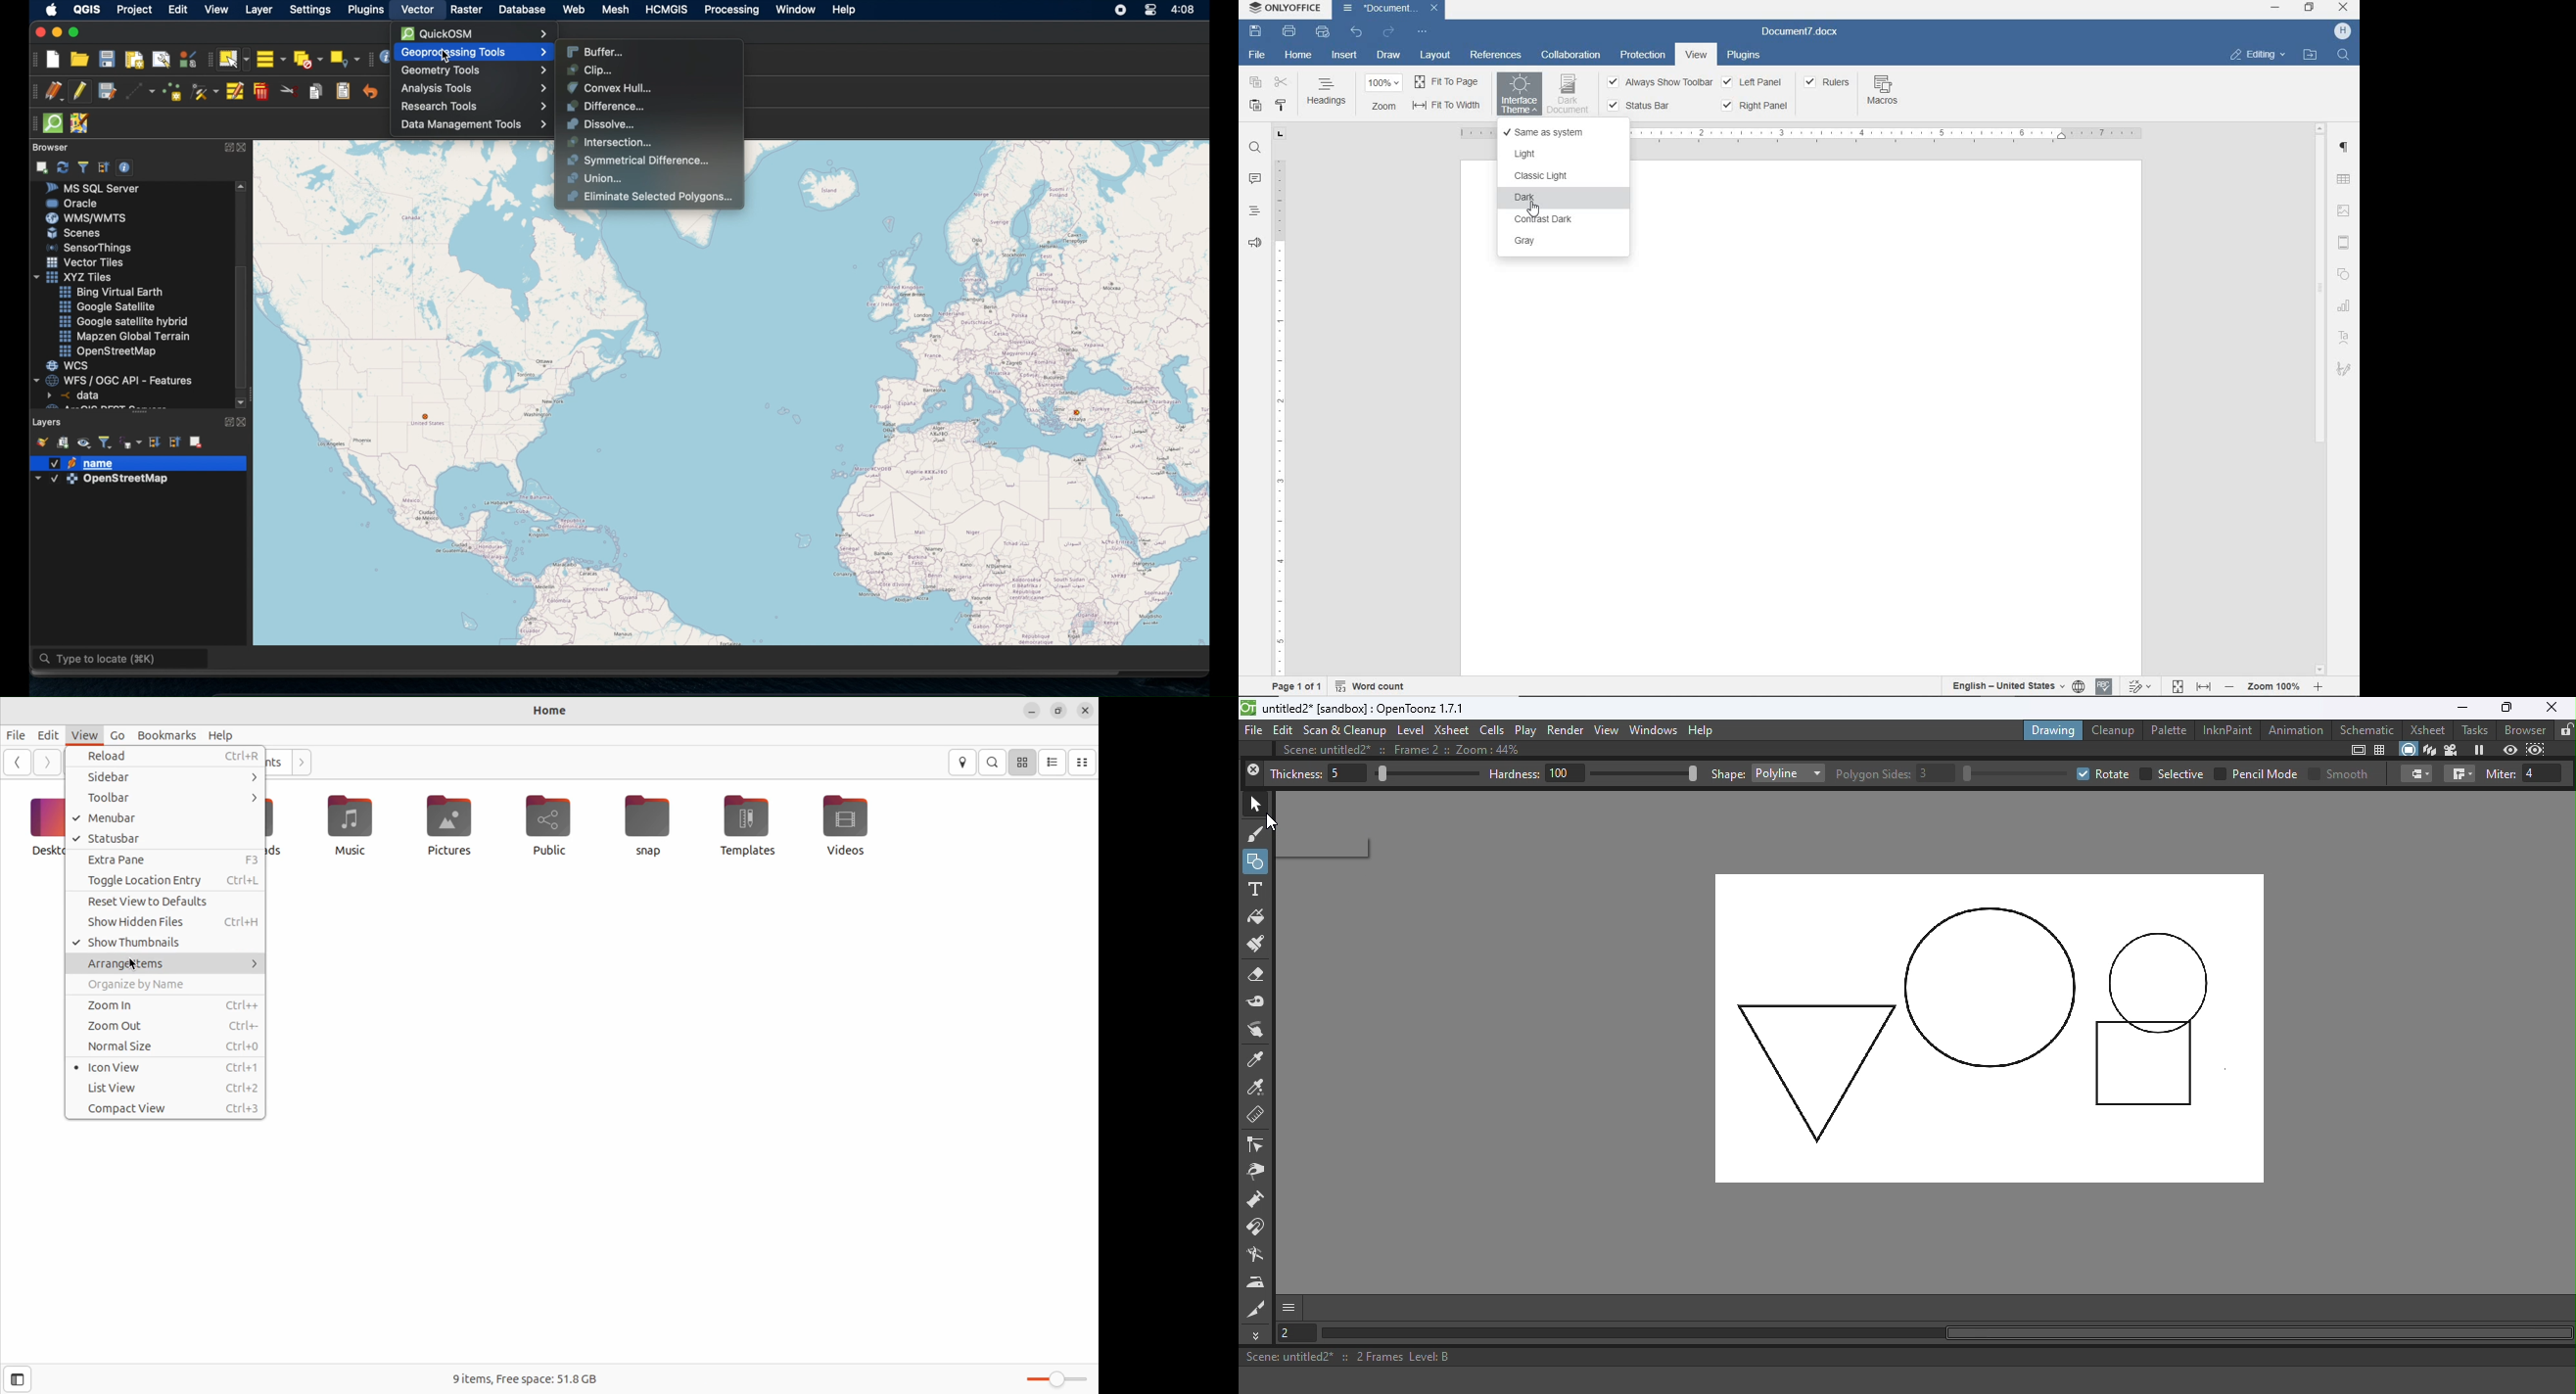 Image resolution: width=2576 pixels, height=1400 pixels. I want to click on open print layout, so click(134, 61).